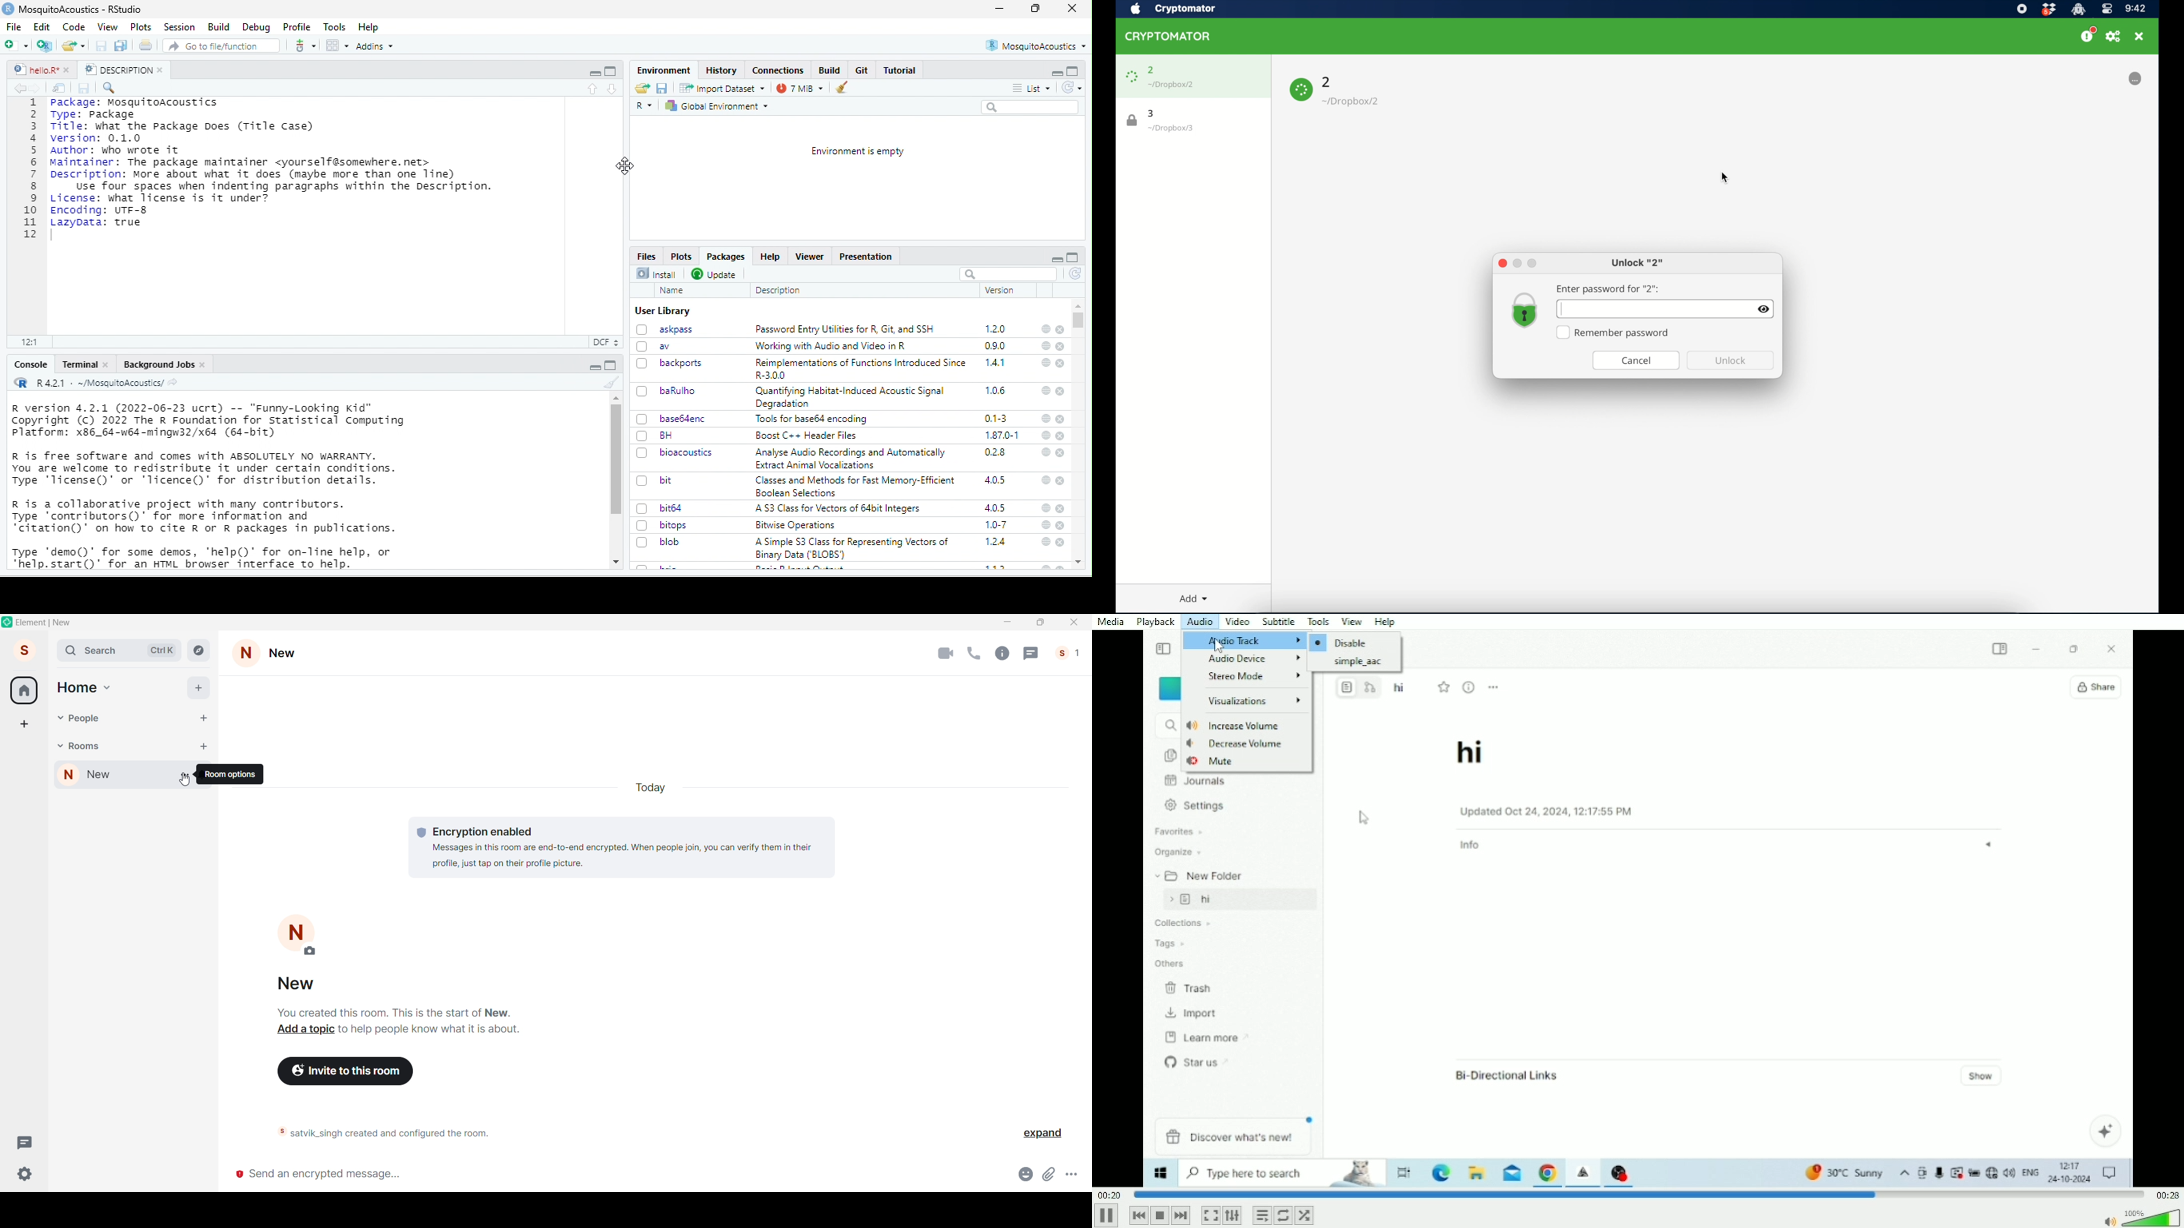 The width and height of the screenshot is (2184, 1232). What do you see at coordinates (615, 1176) in the screenshot?
I see `send an encrypted message...` at bounding box center [615, 1176].